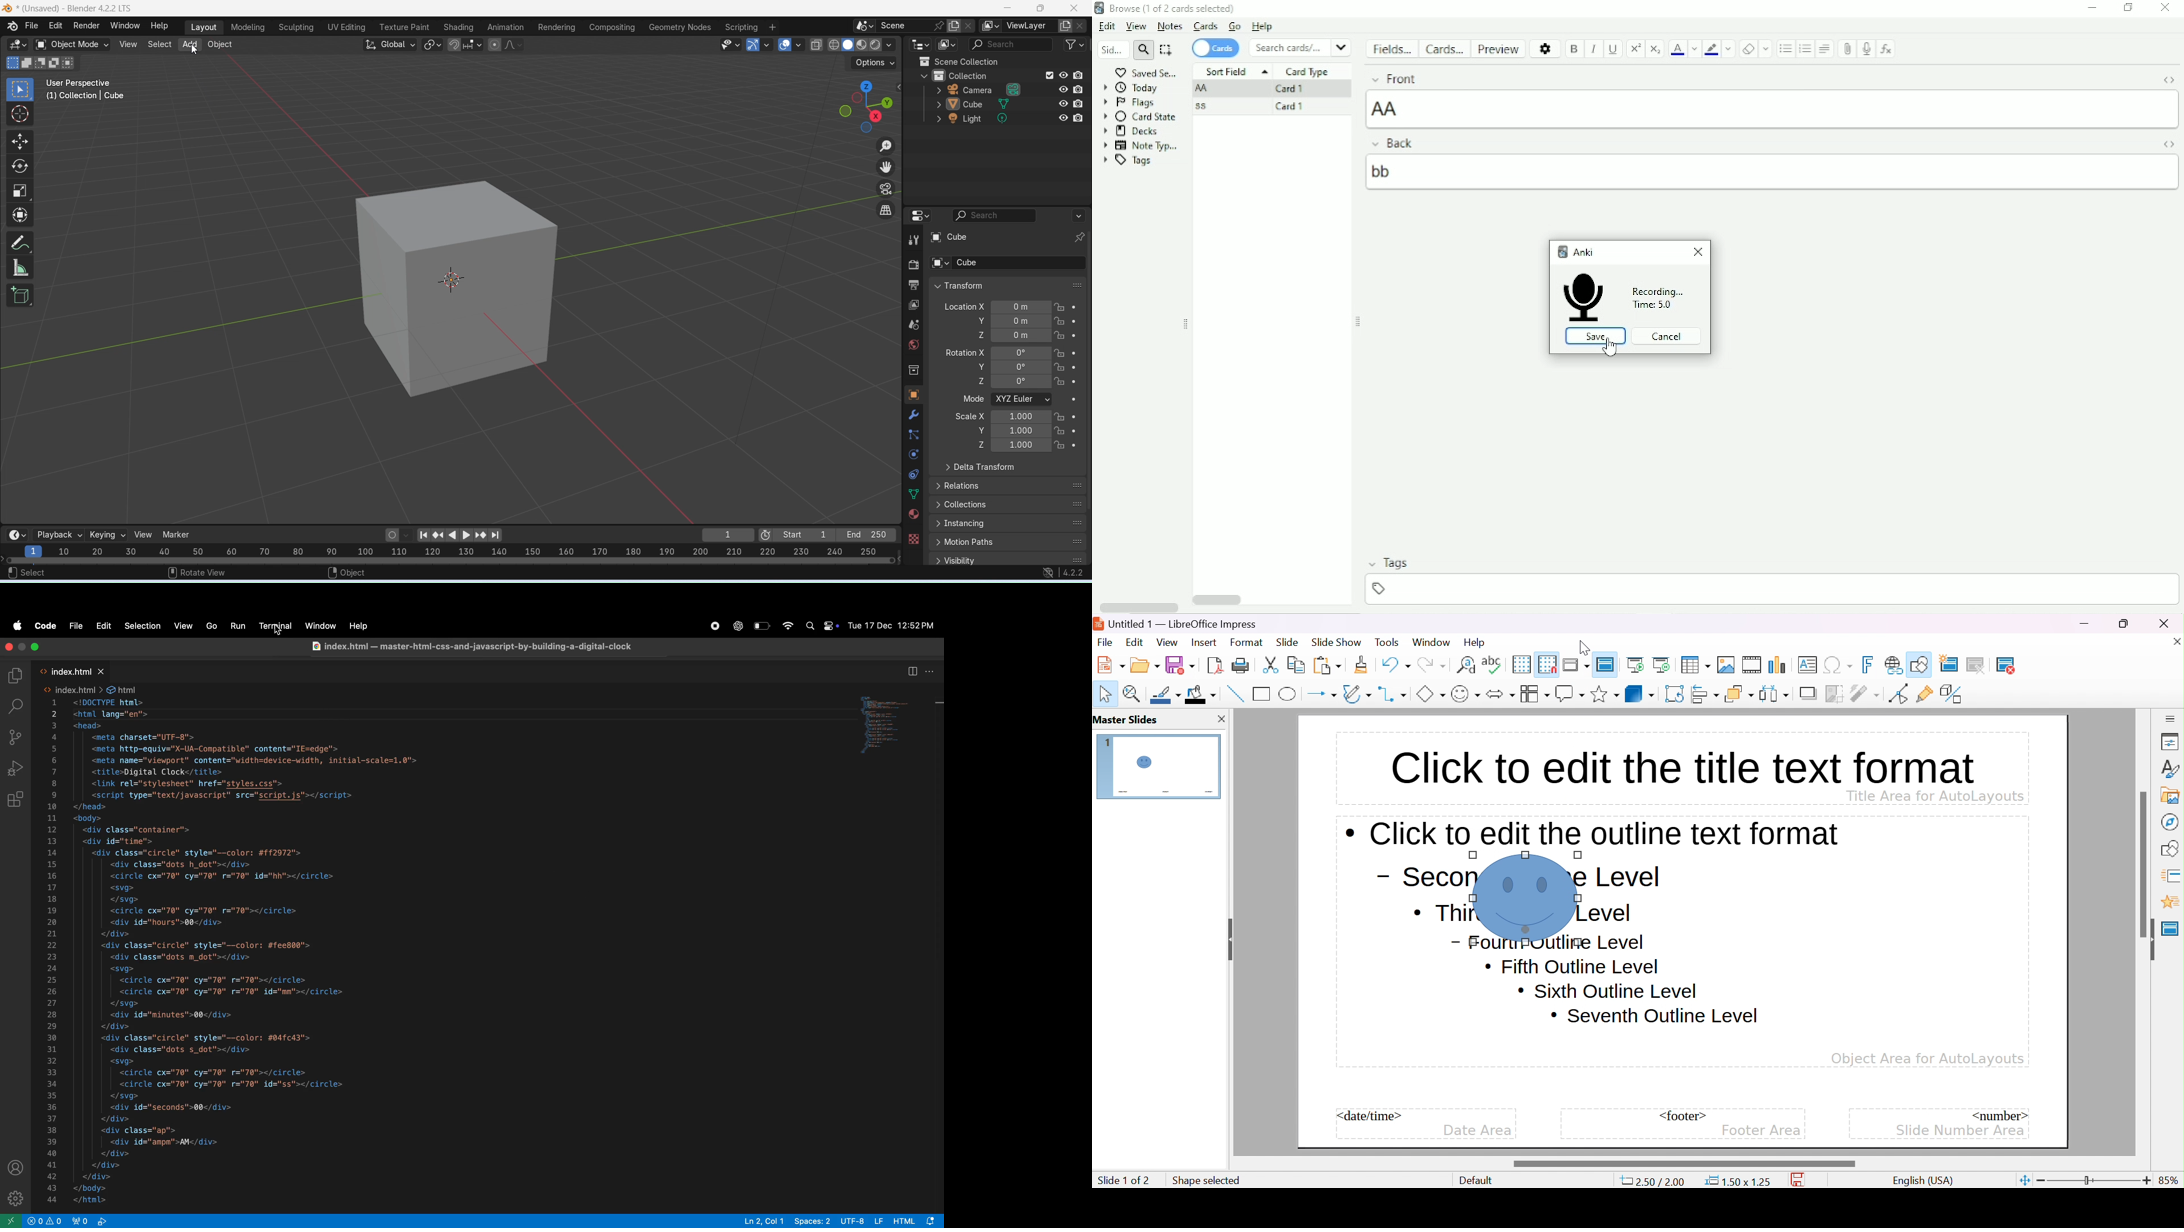 This screenshot has width=2184, height=1232. What do you see at coordinates (812, 1221) in the screenshot?
I see `spaces: 2` at bounding box center [812, 1221].